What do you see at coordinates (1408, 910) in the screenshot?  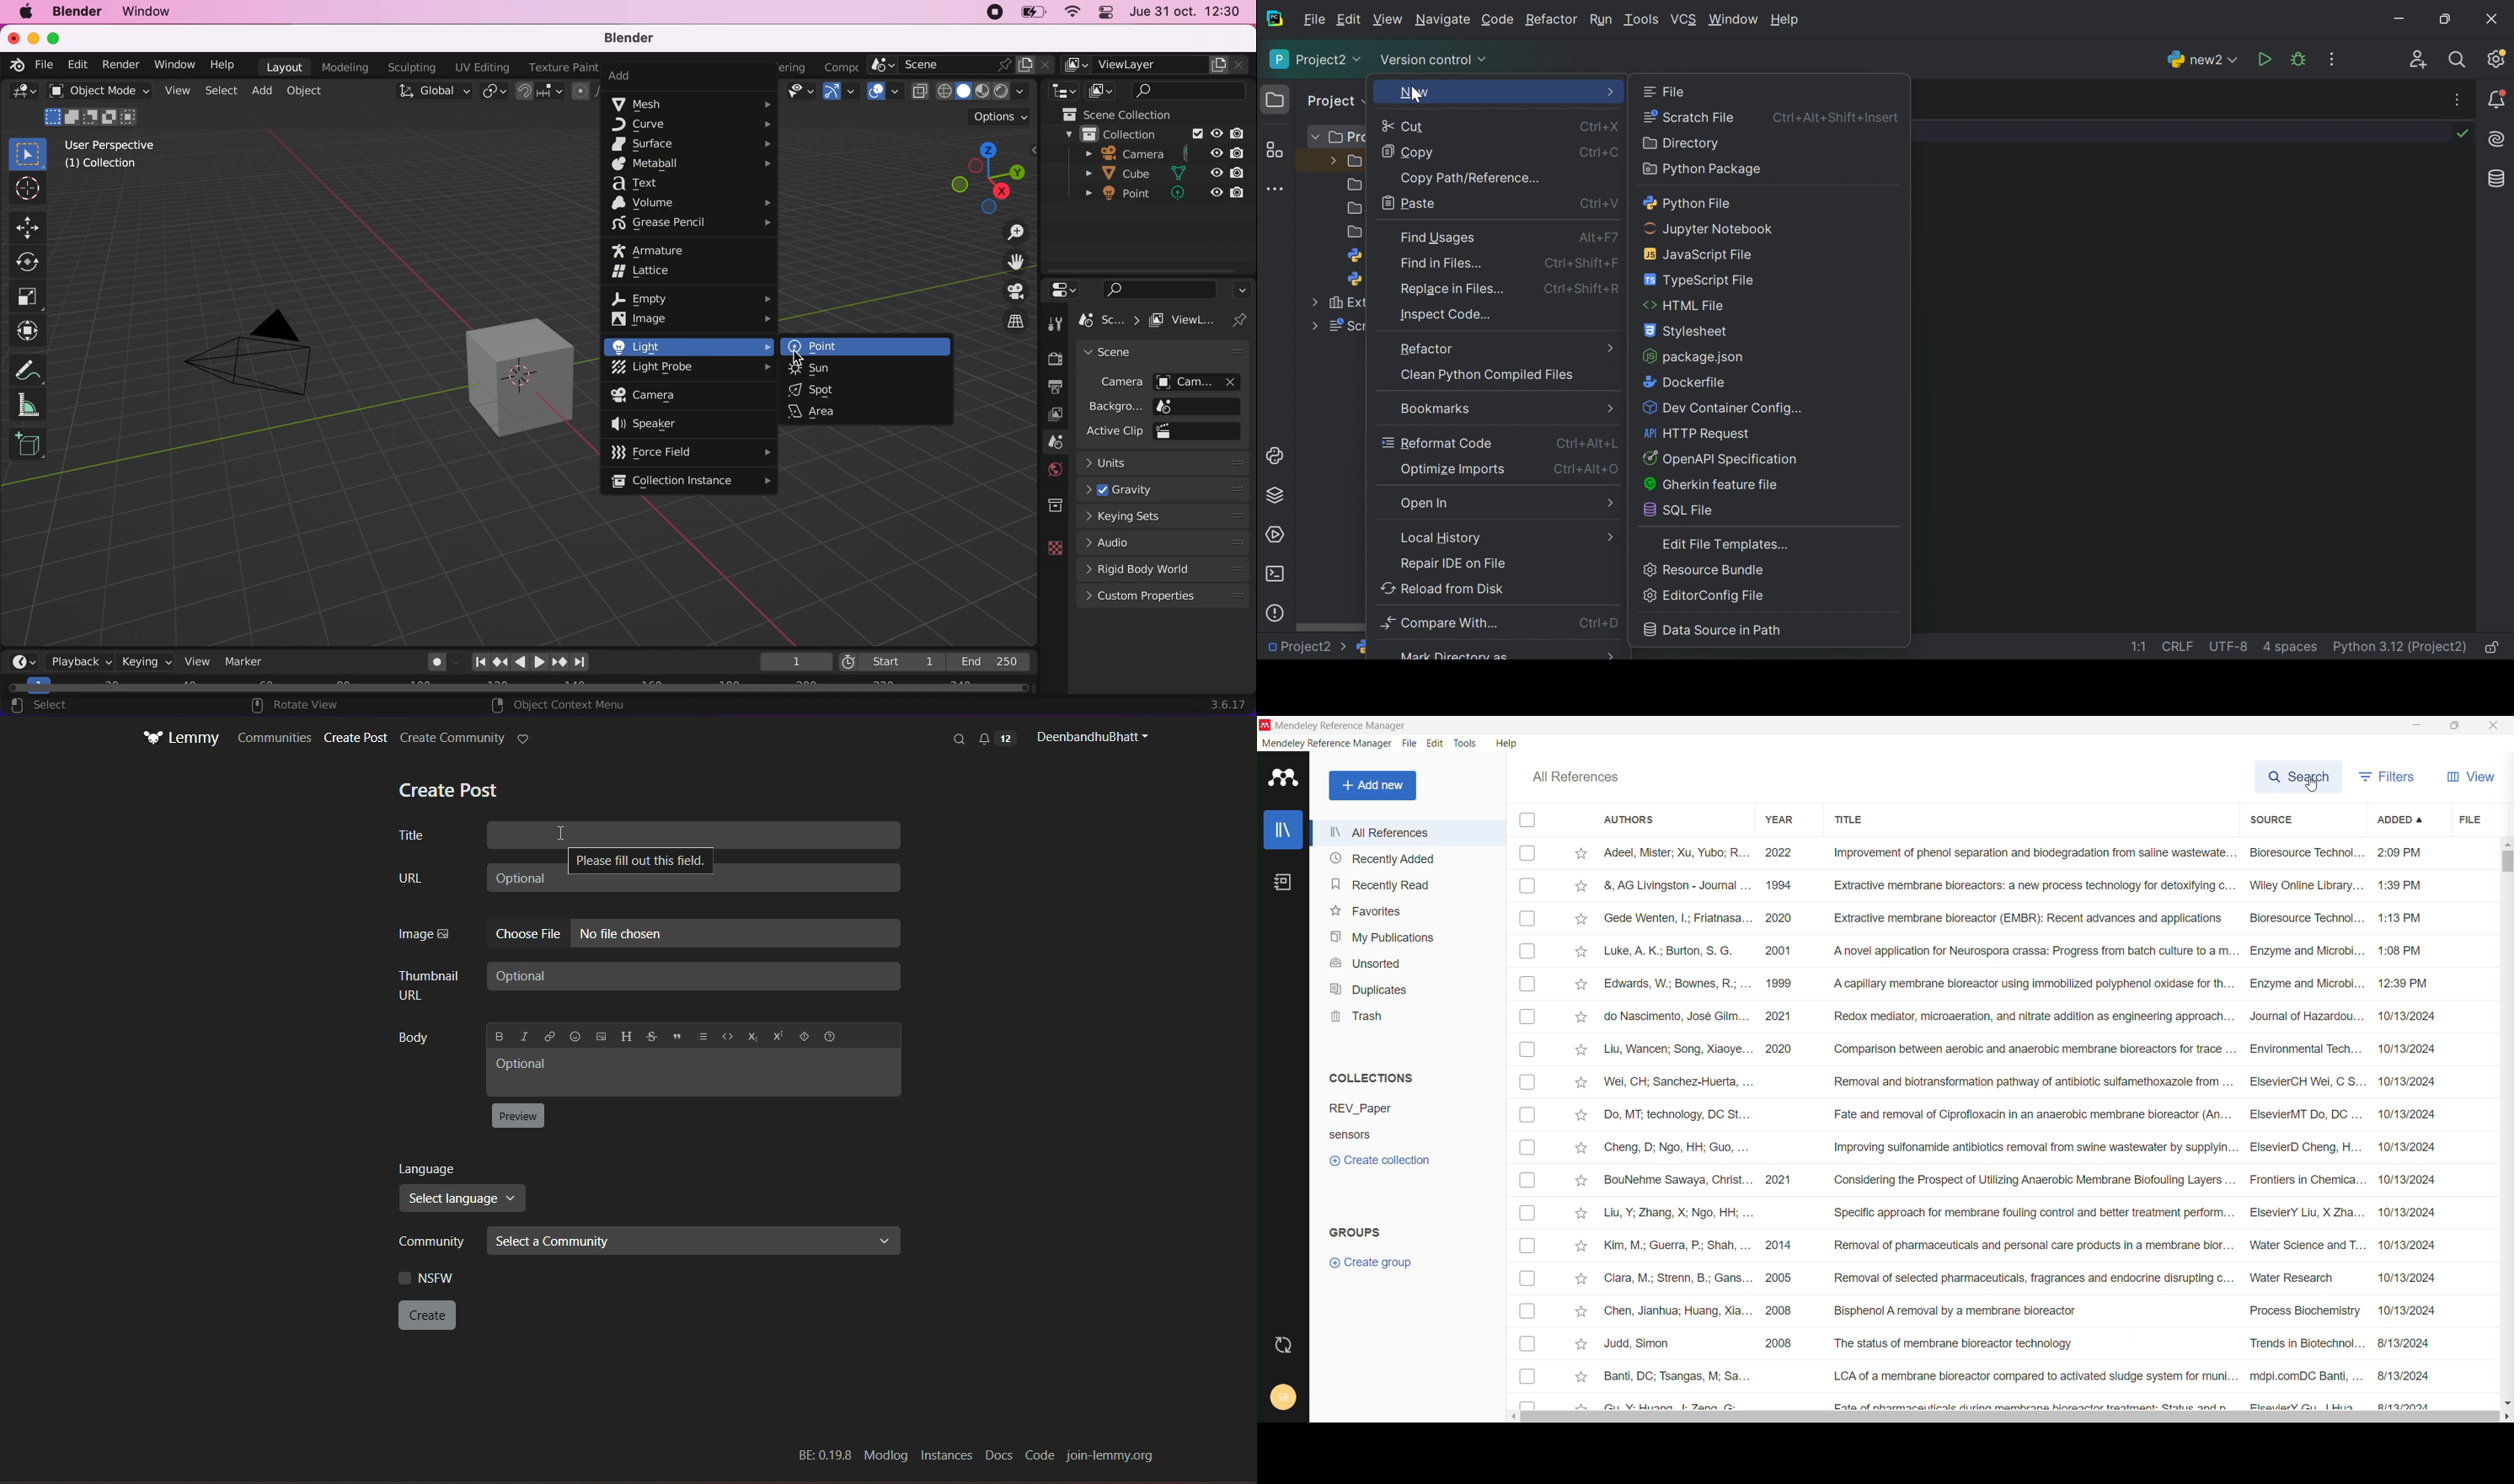 I see `favorites` at bounding box center [1408, 910].